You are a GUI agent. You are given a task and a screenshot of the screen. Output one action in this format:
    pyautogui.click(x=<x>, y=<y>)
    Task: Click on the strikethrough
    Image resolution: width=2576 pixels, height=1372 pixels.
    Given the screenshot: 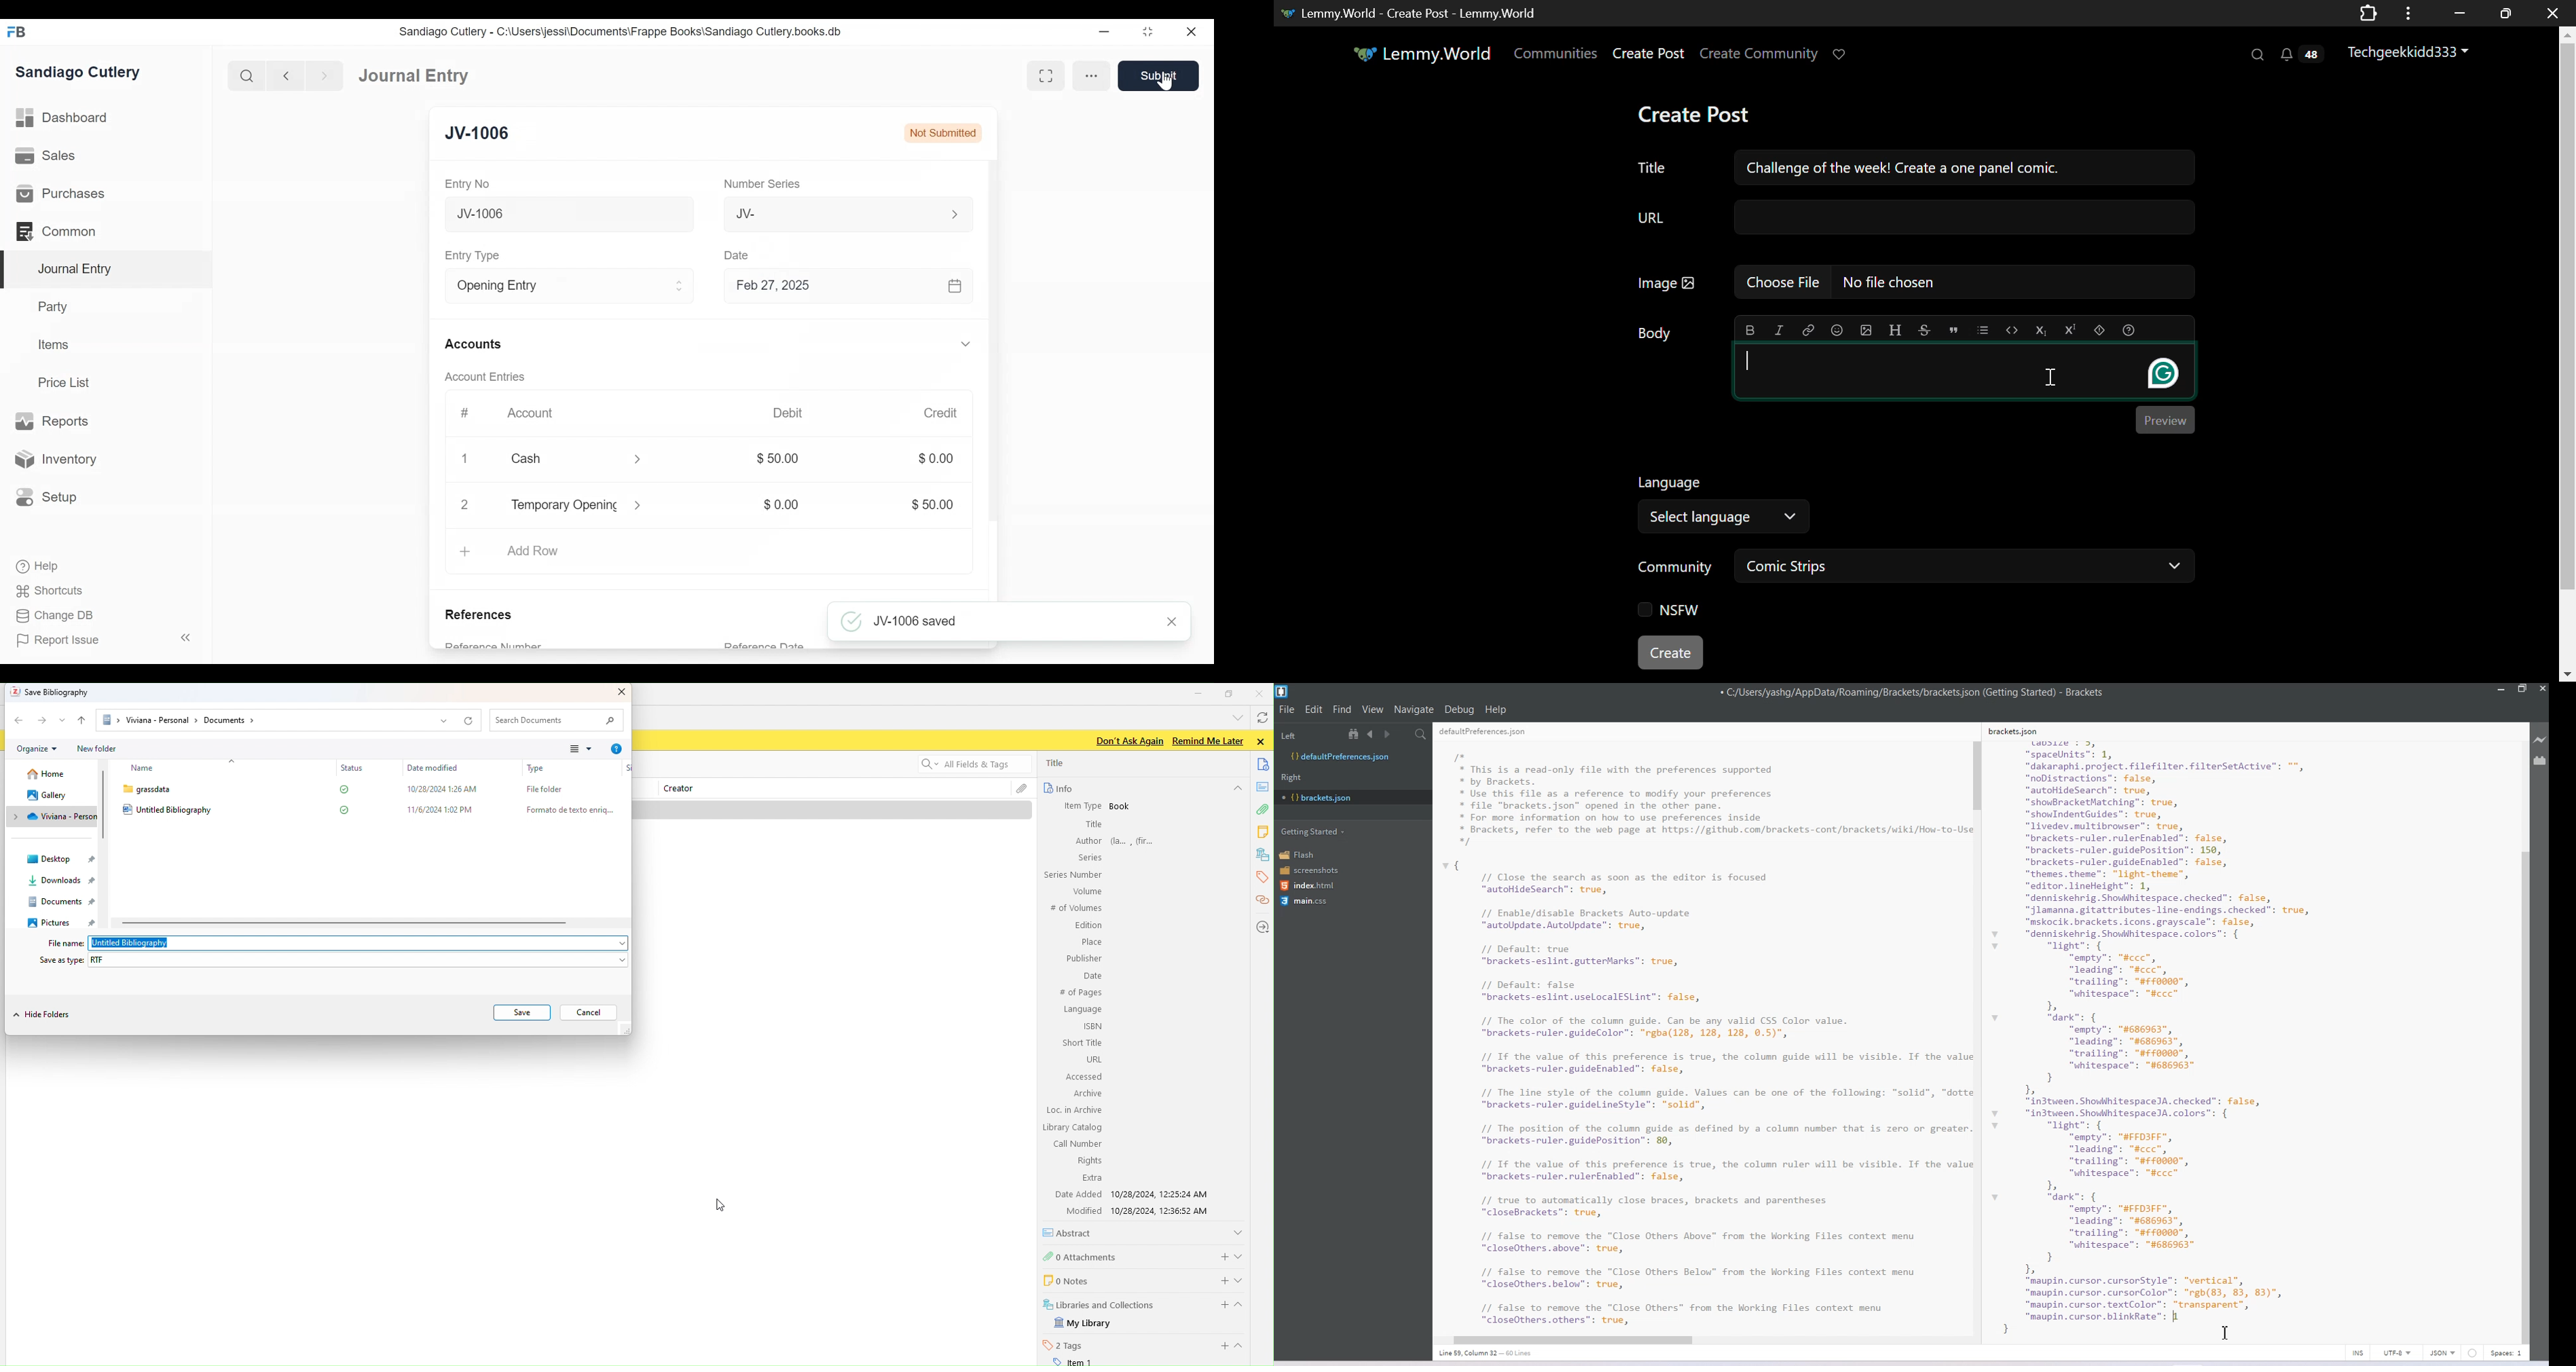 What is the action you would take?
    pyautogui.click(x=1924, y=331)
    